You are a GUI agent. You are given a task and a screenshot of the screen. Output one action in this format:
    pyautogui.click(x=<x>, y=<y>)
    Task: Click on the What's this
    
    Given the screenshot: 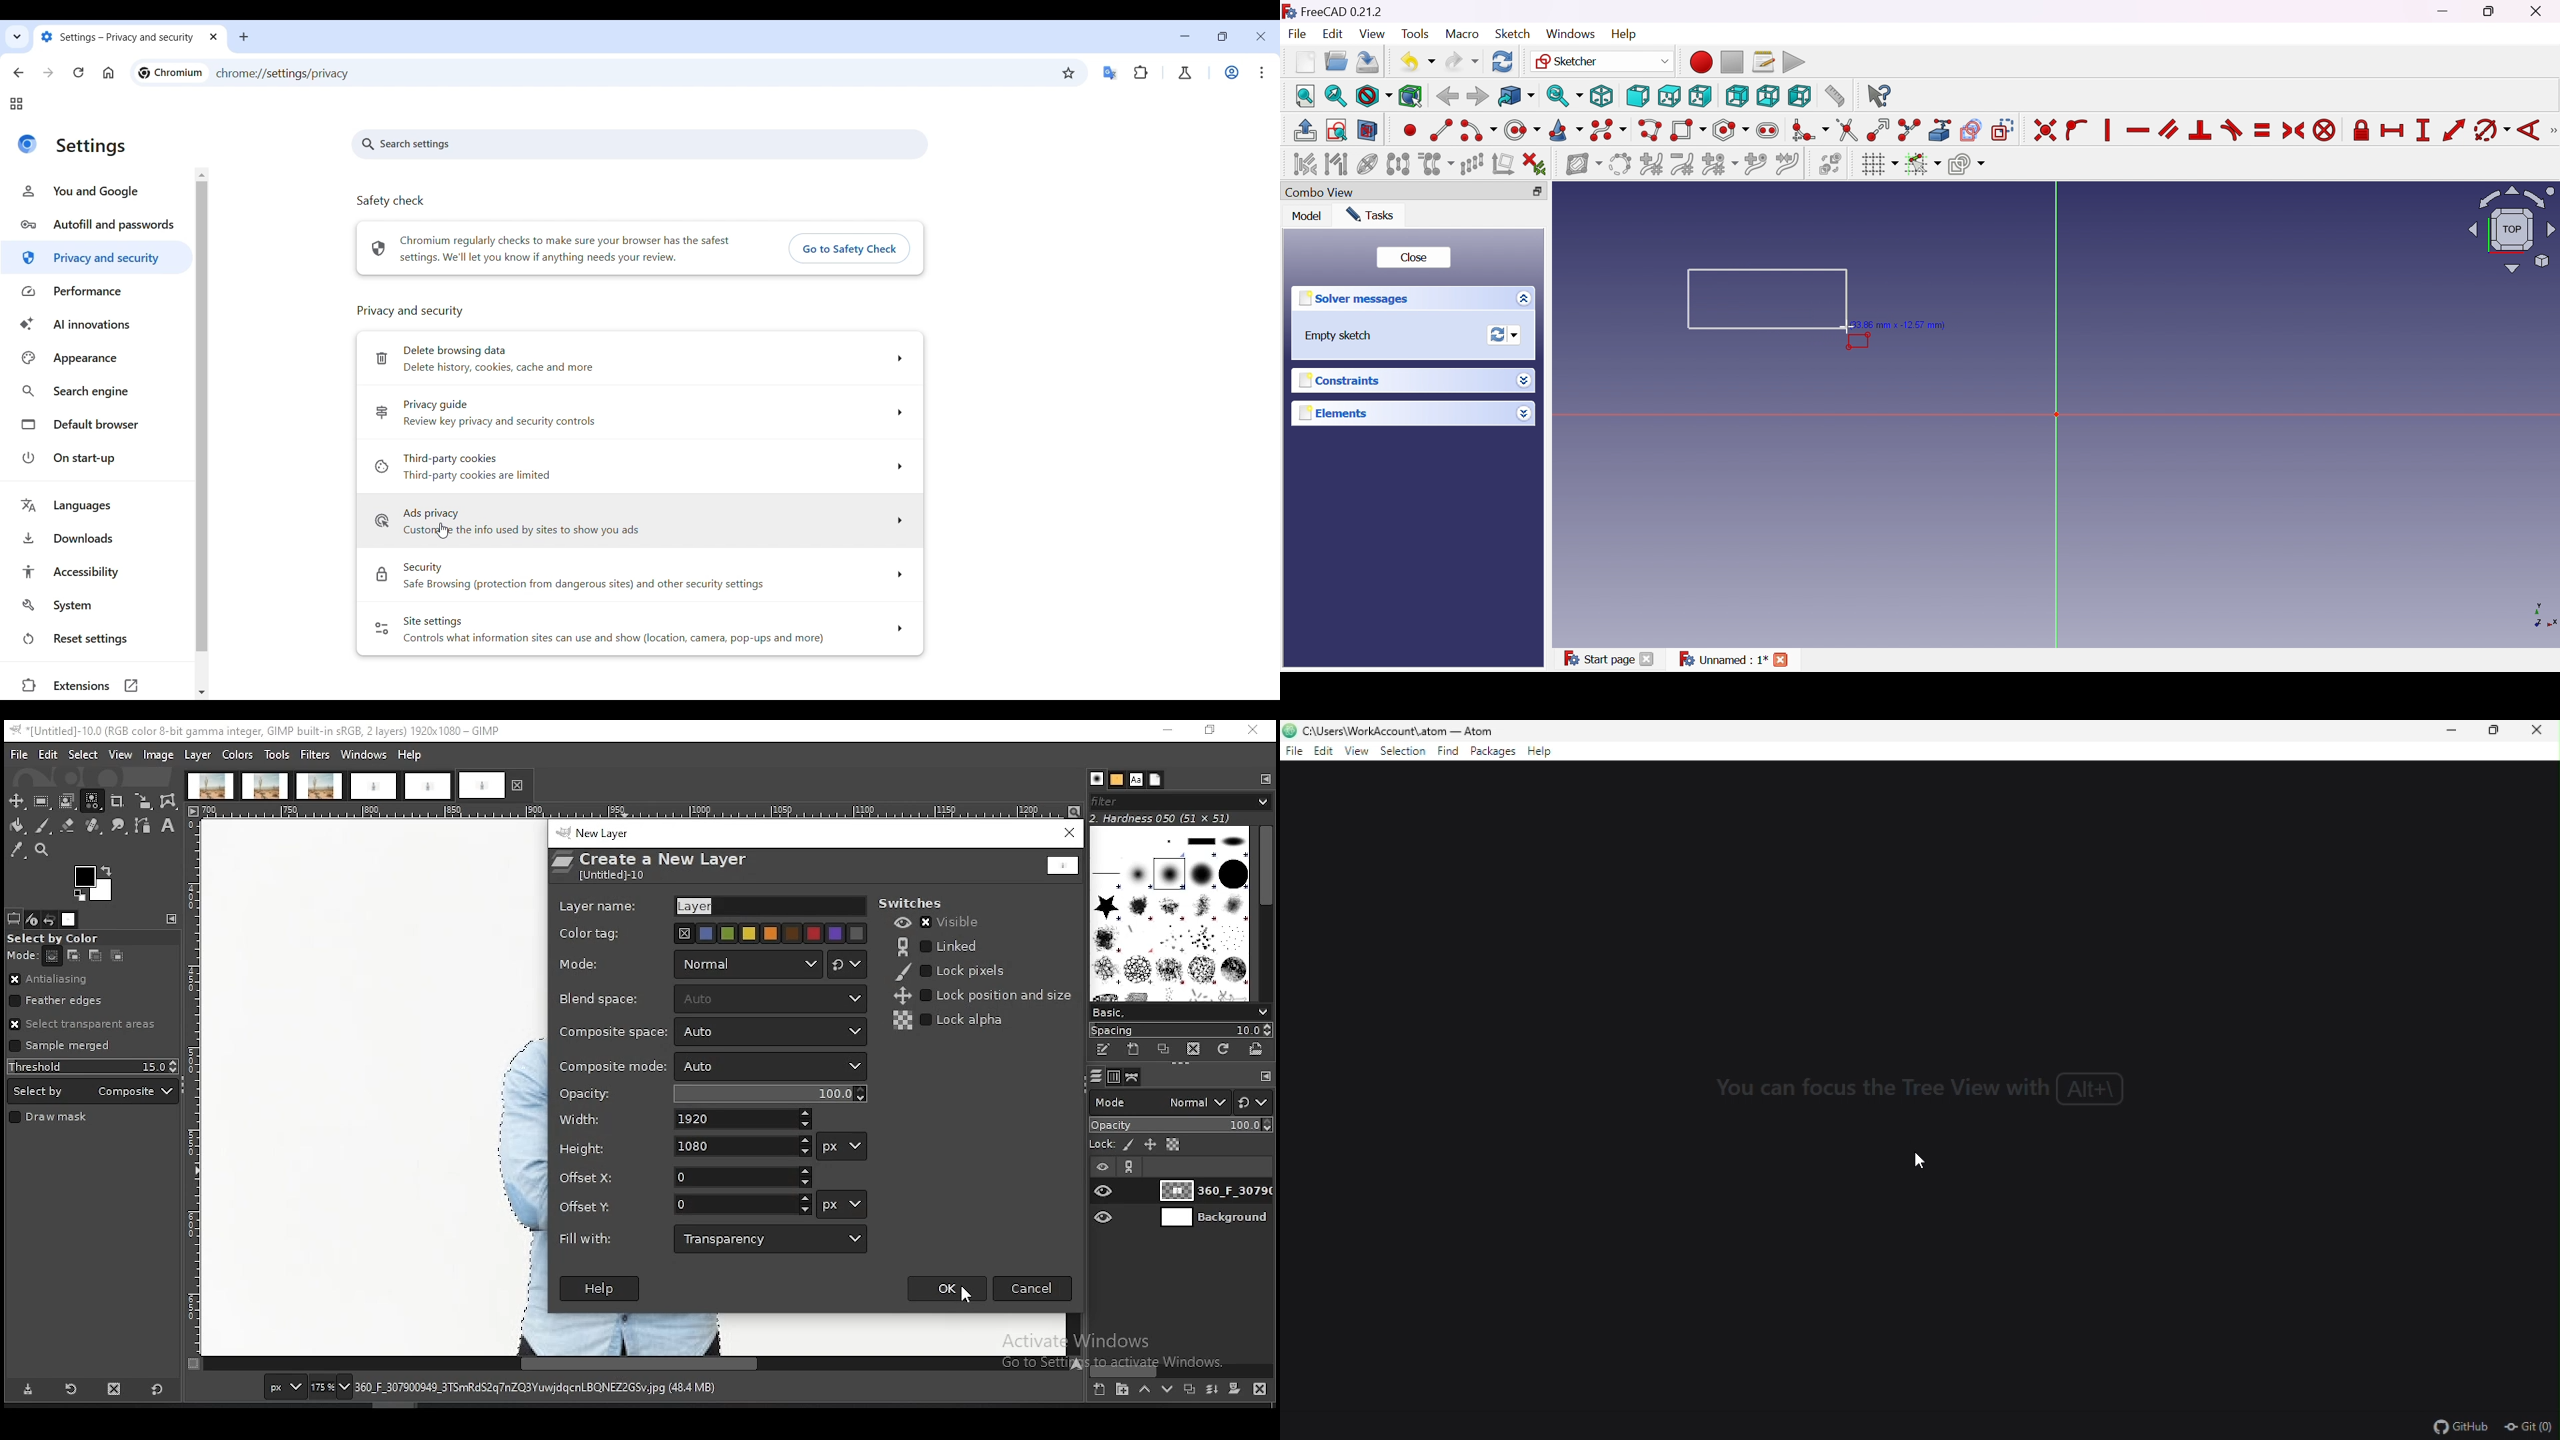 What is the action you would take?
    pyautogui.click(x=1879, y=96)
    